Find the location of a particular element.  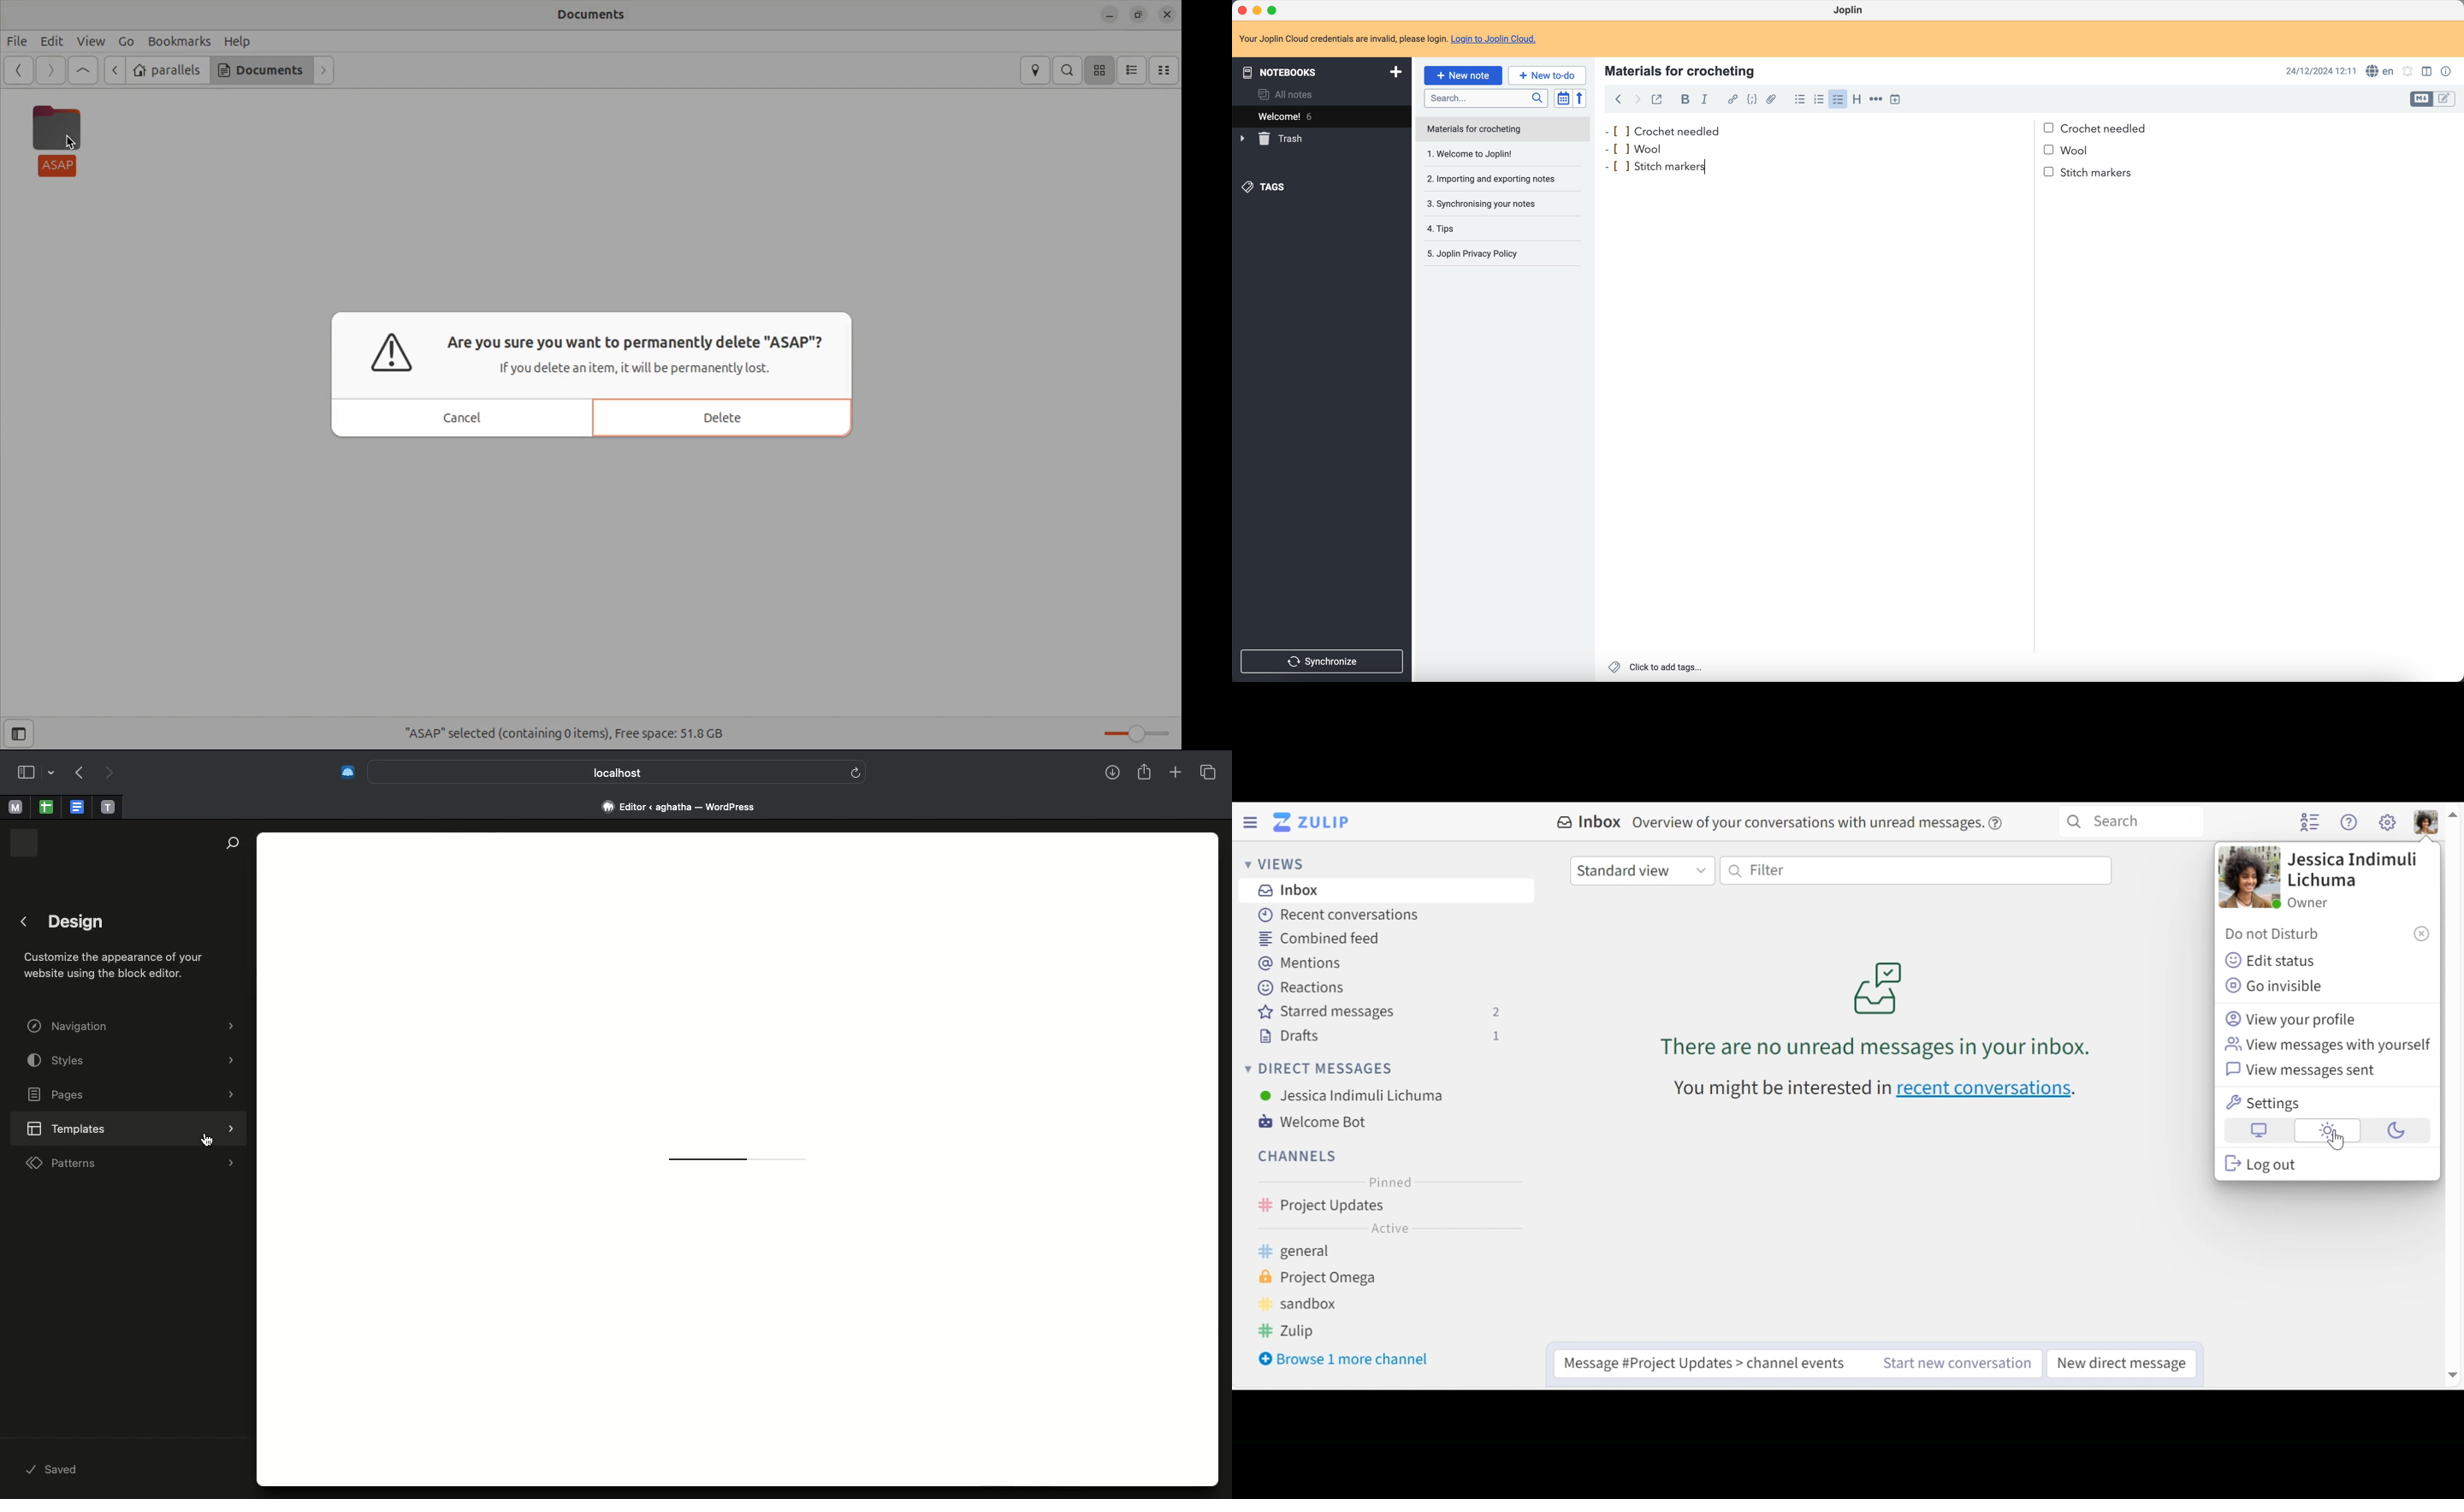

wool is located at coordinates (1648, 148).